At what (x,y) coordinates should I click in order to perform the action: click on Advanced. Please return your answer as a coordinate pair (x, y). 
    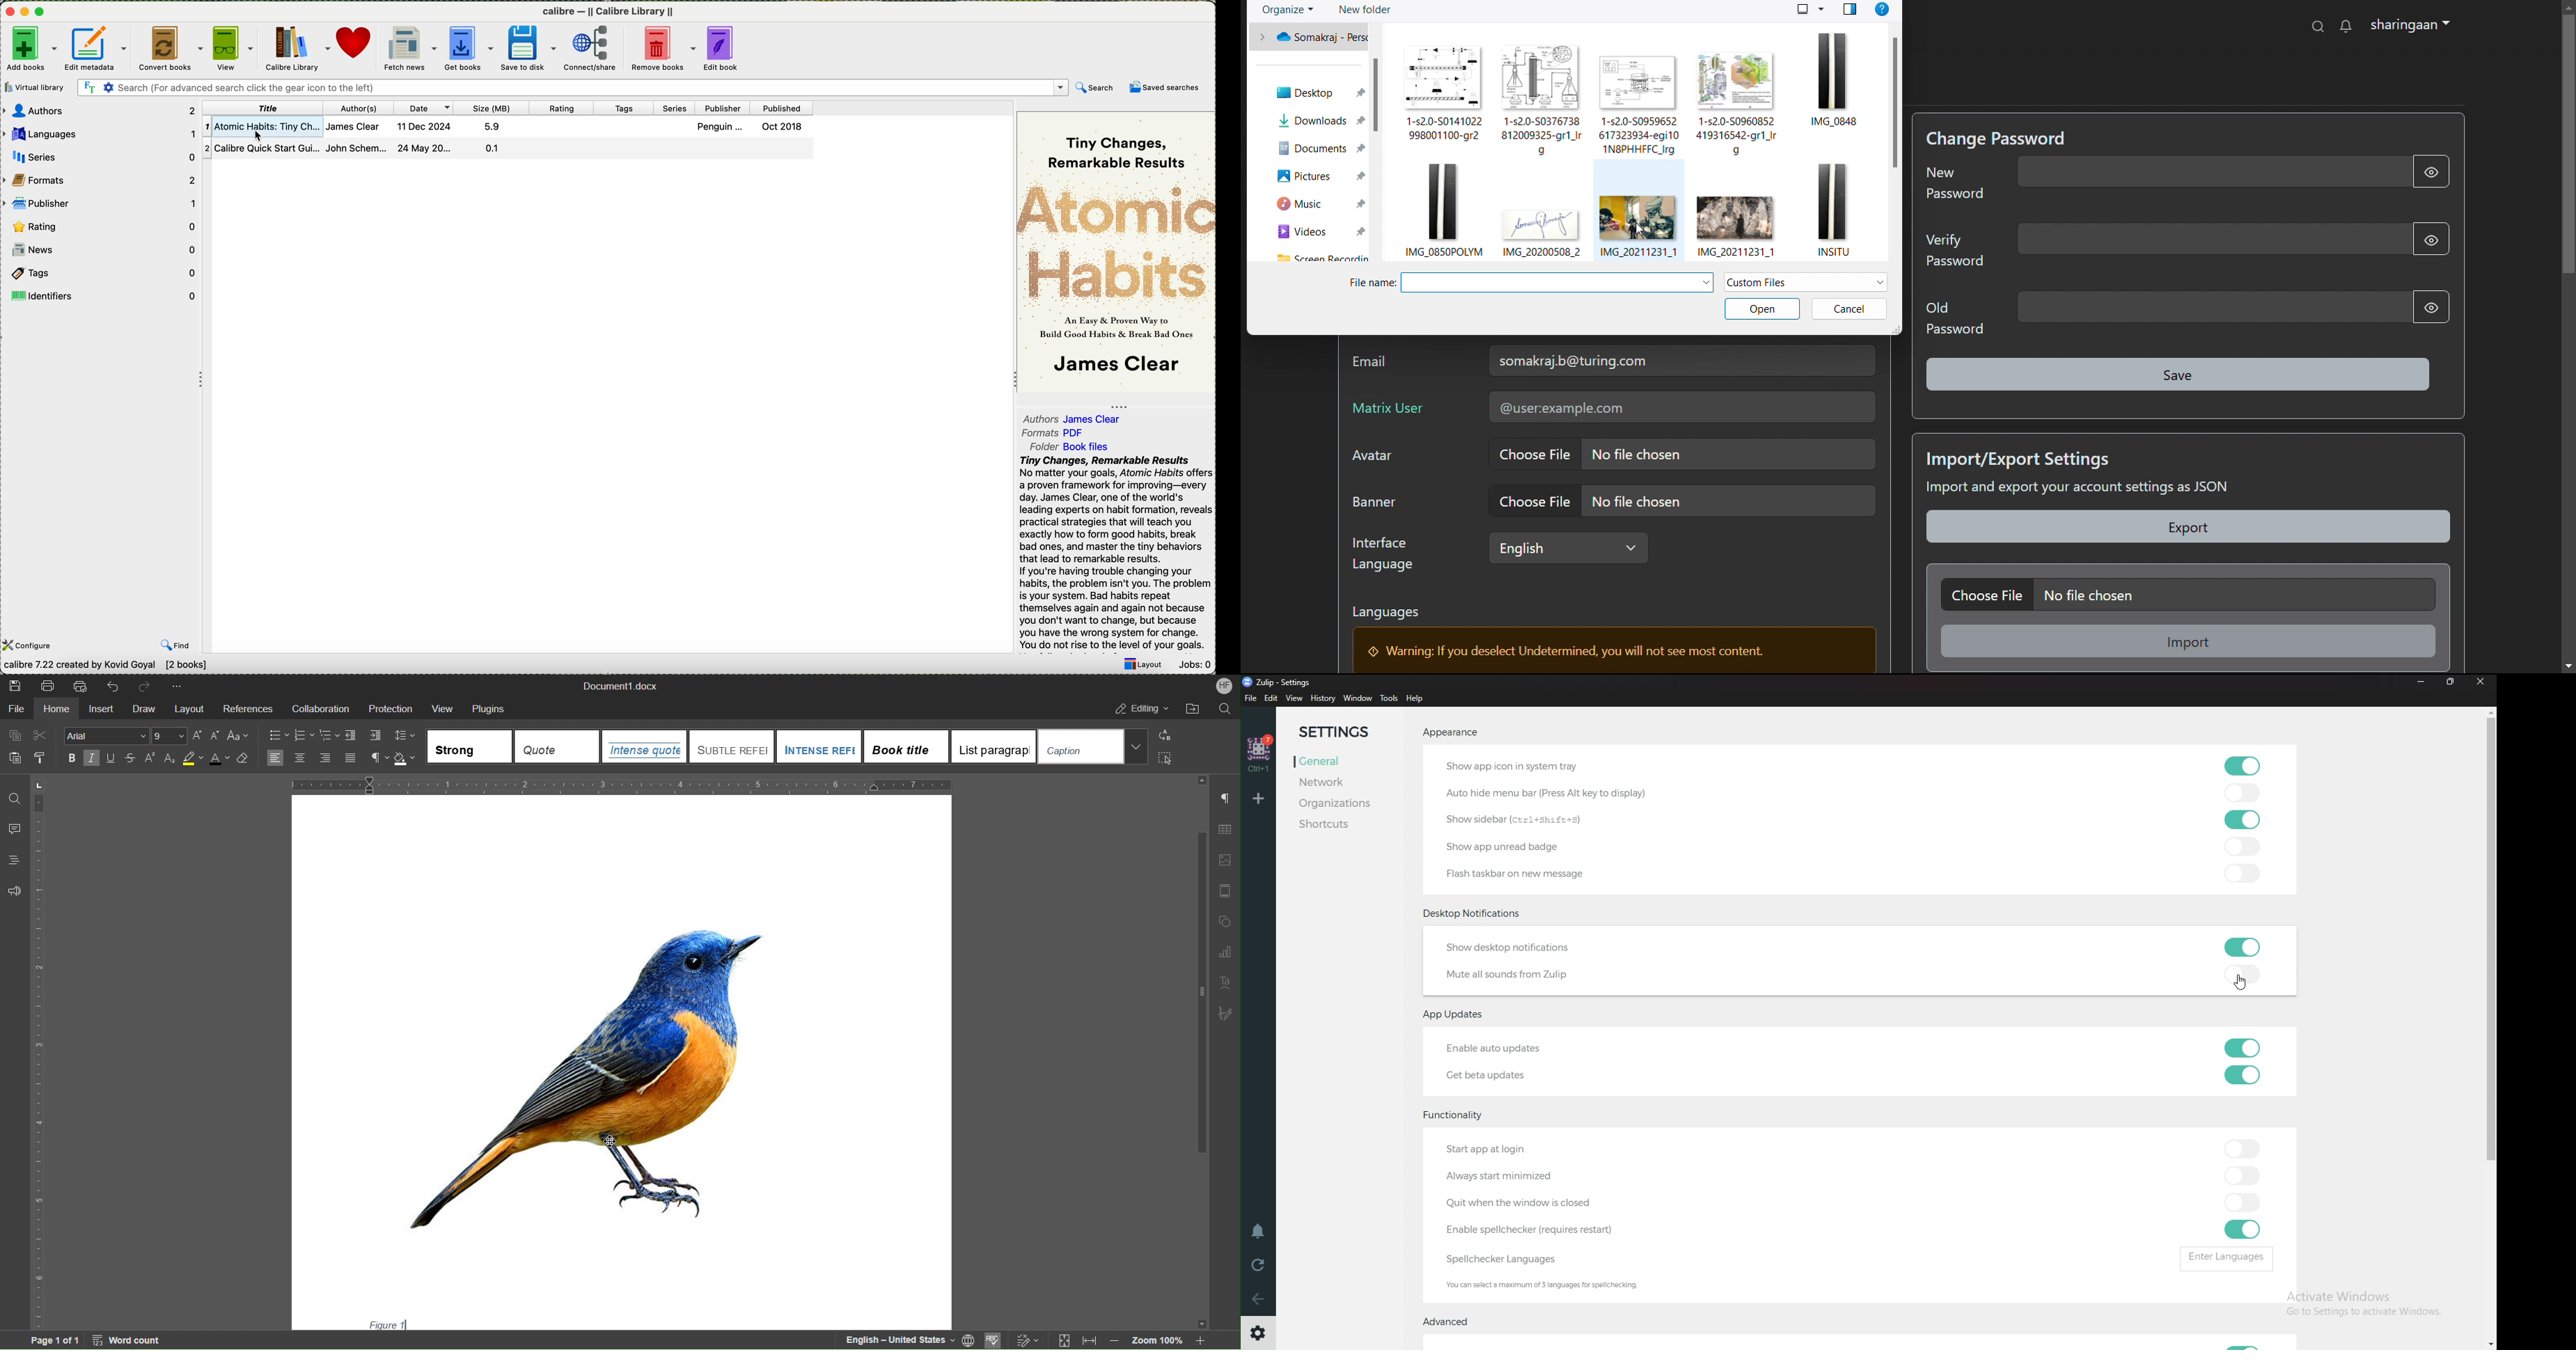
    Looking at the image, I should click on (1453, 1321).